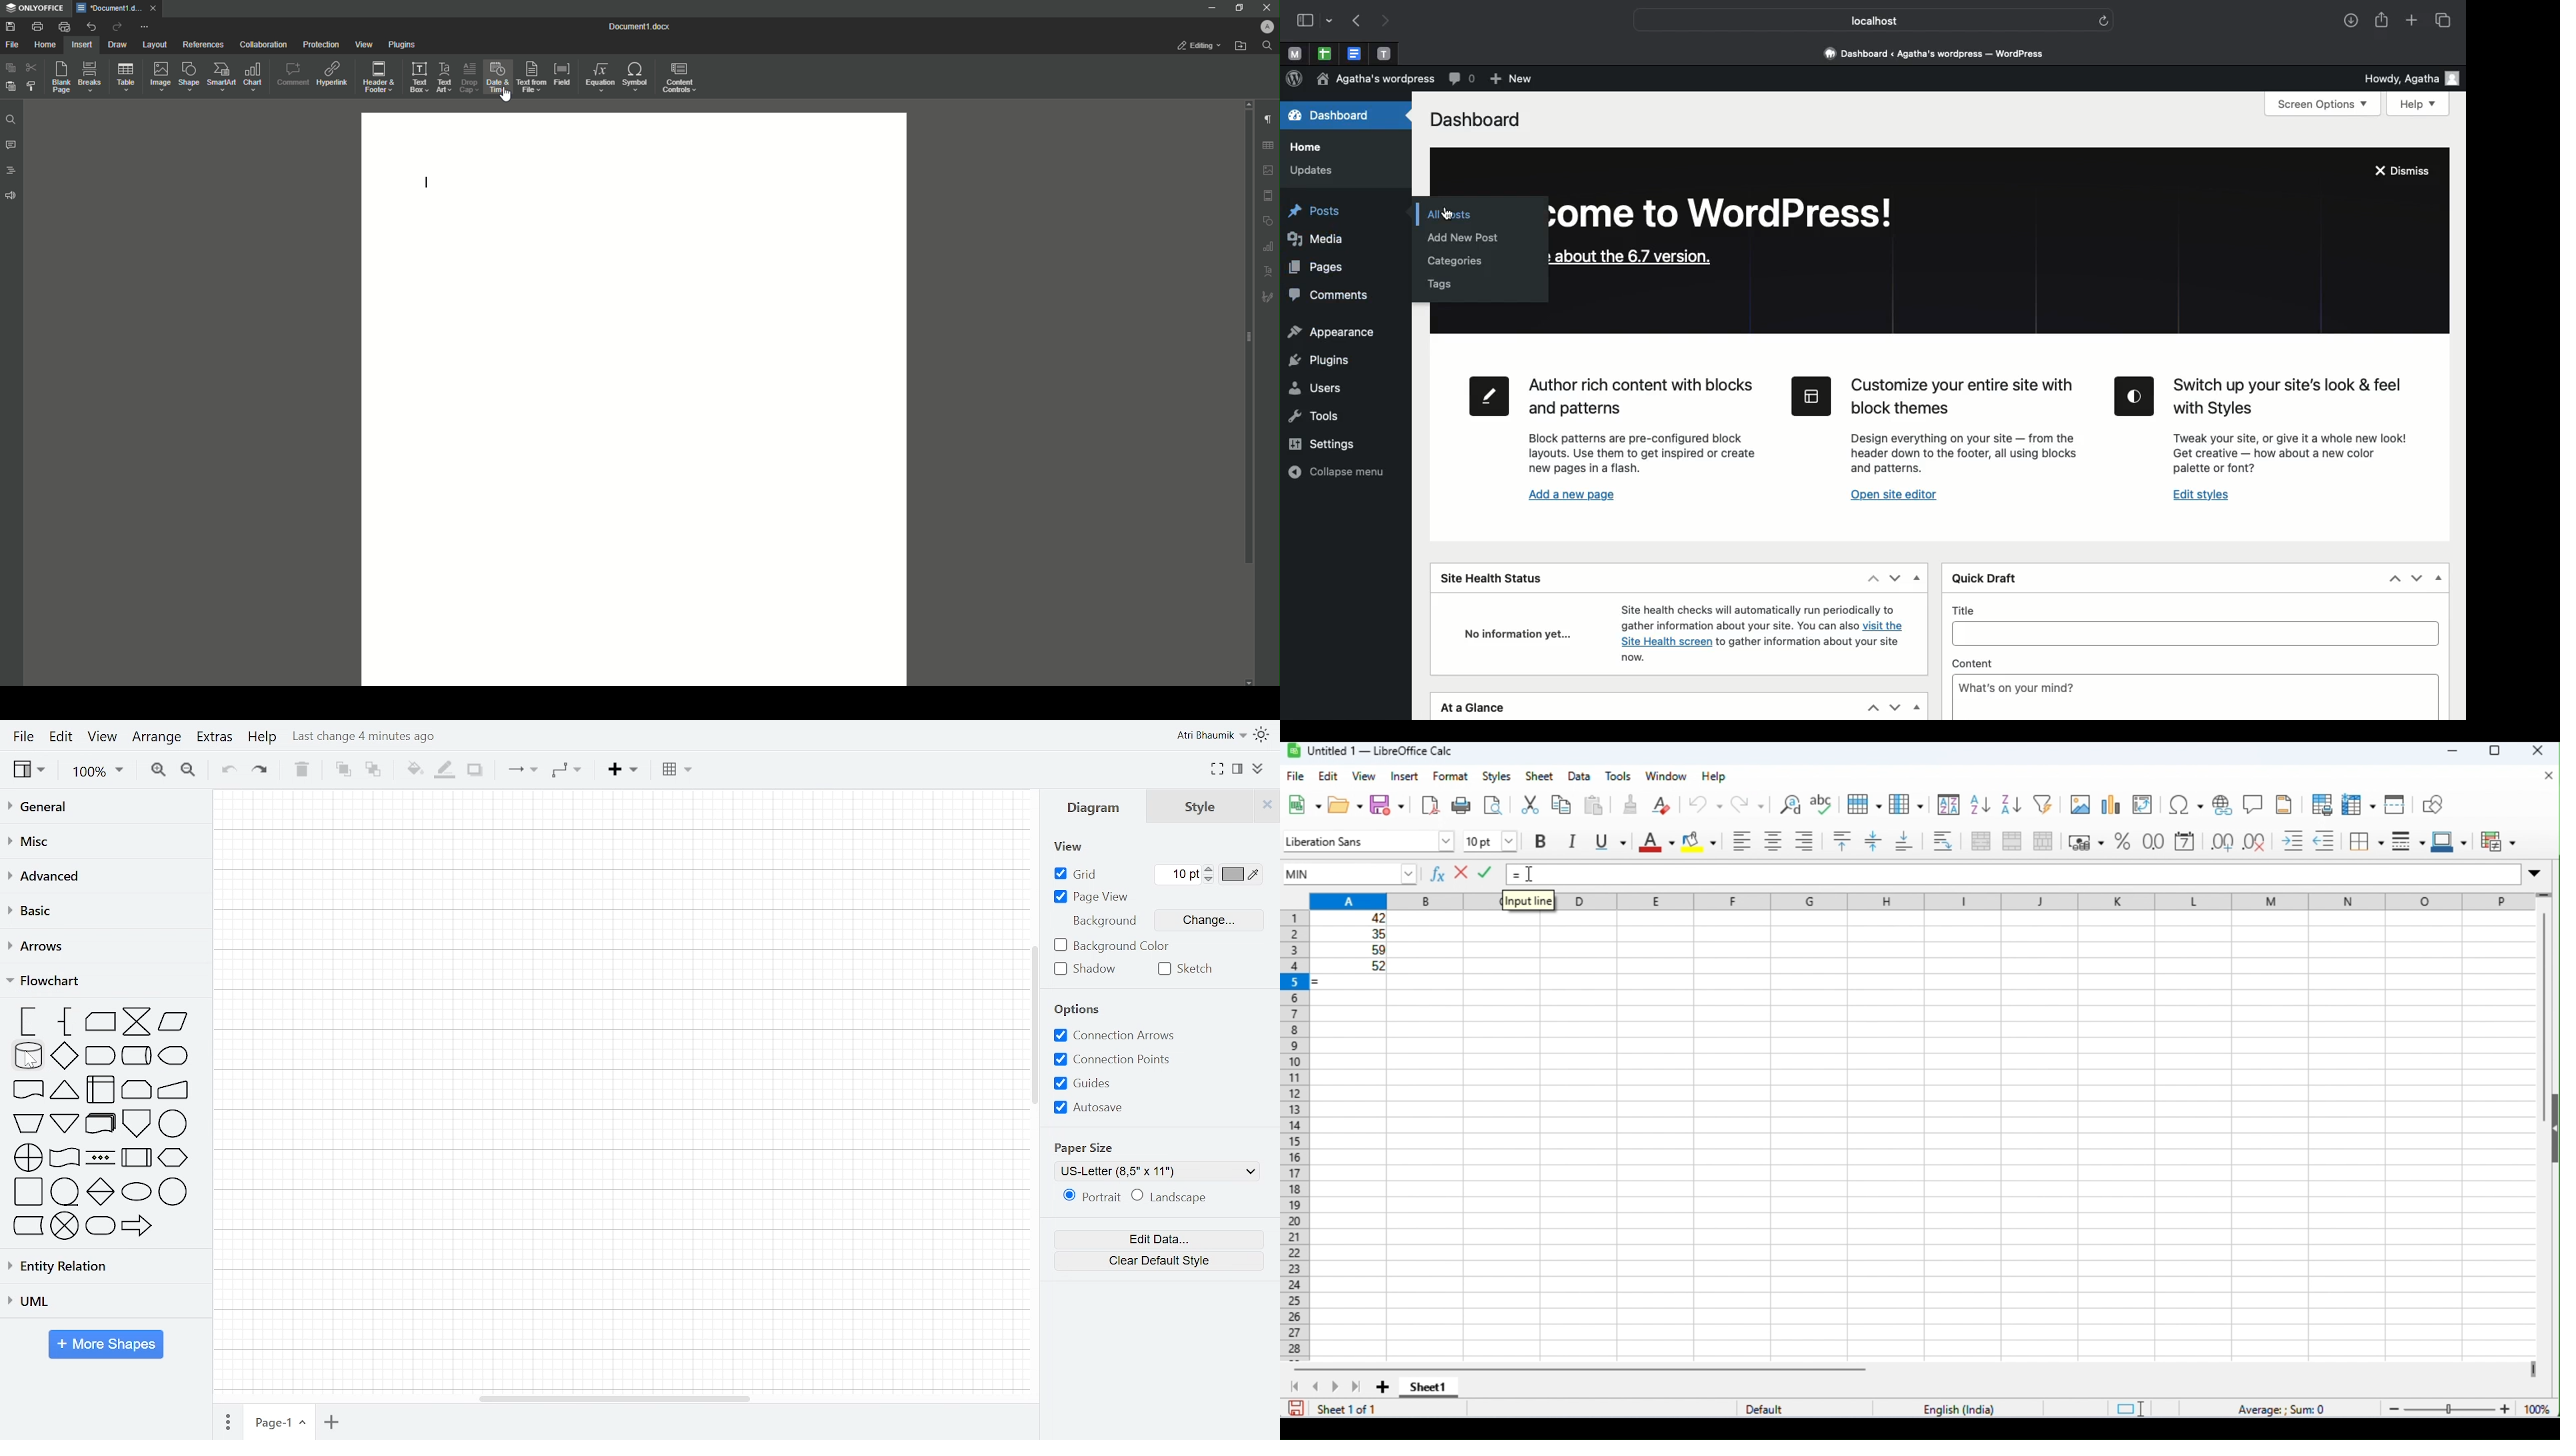 The width and height of the screenshot is (2576, 1456). What do you see at coordinates (331, 71) in the screenshot?
I see `Hyperlink` at bounding box center [331, 71].